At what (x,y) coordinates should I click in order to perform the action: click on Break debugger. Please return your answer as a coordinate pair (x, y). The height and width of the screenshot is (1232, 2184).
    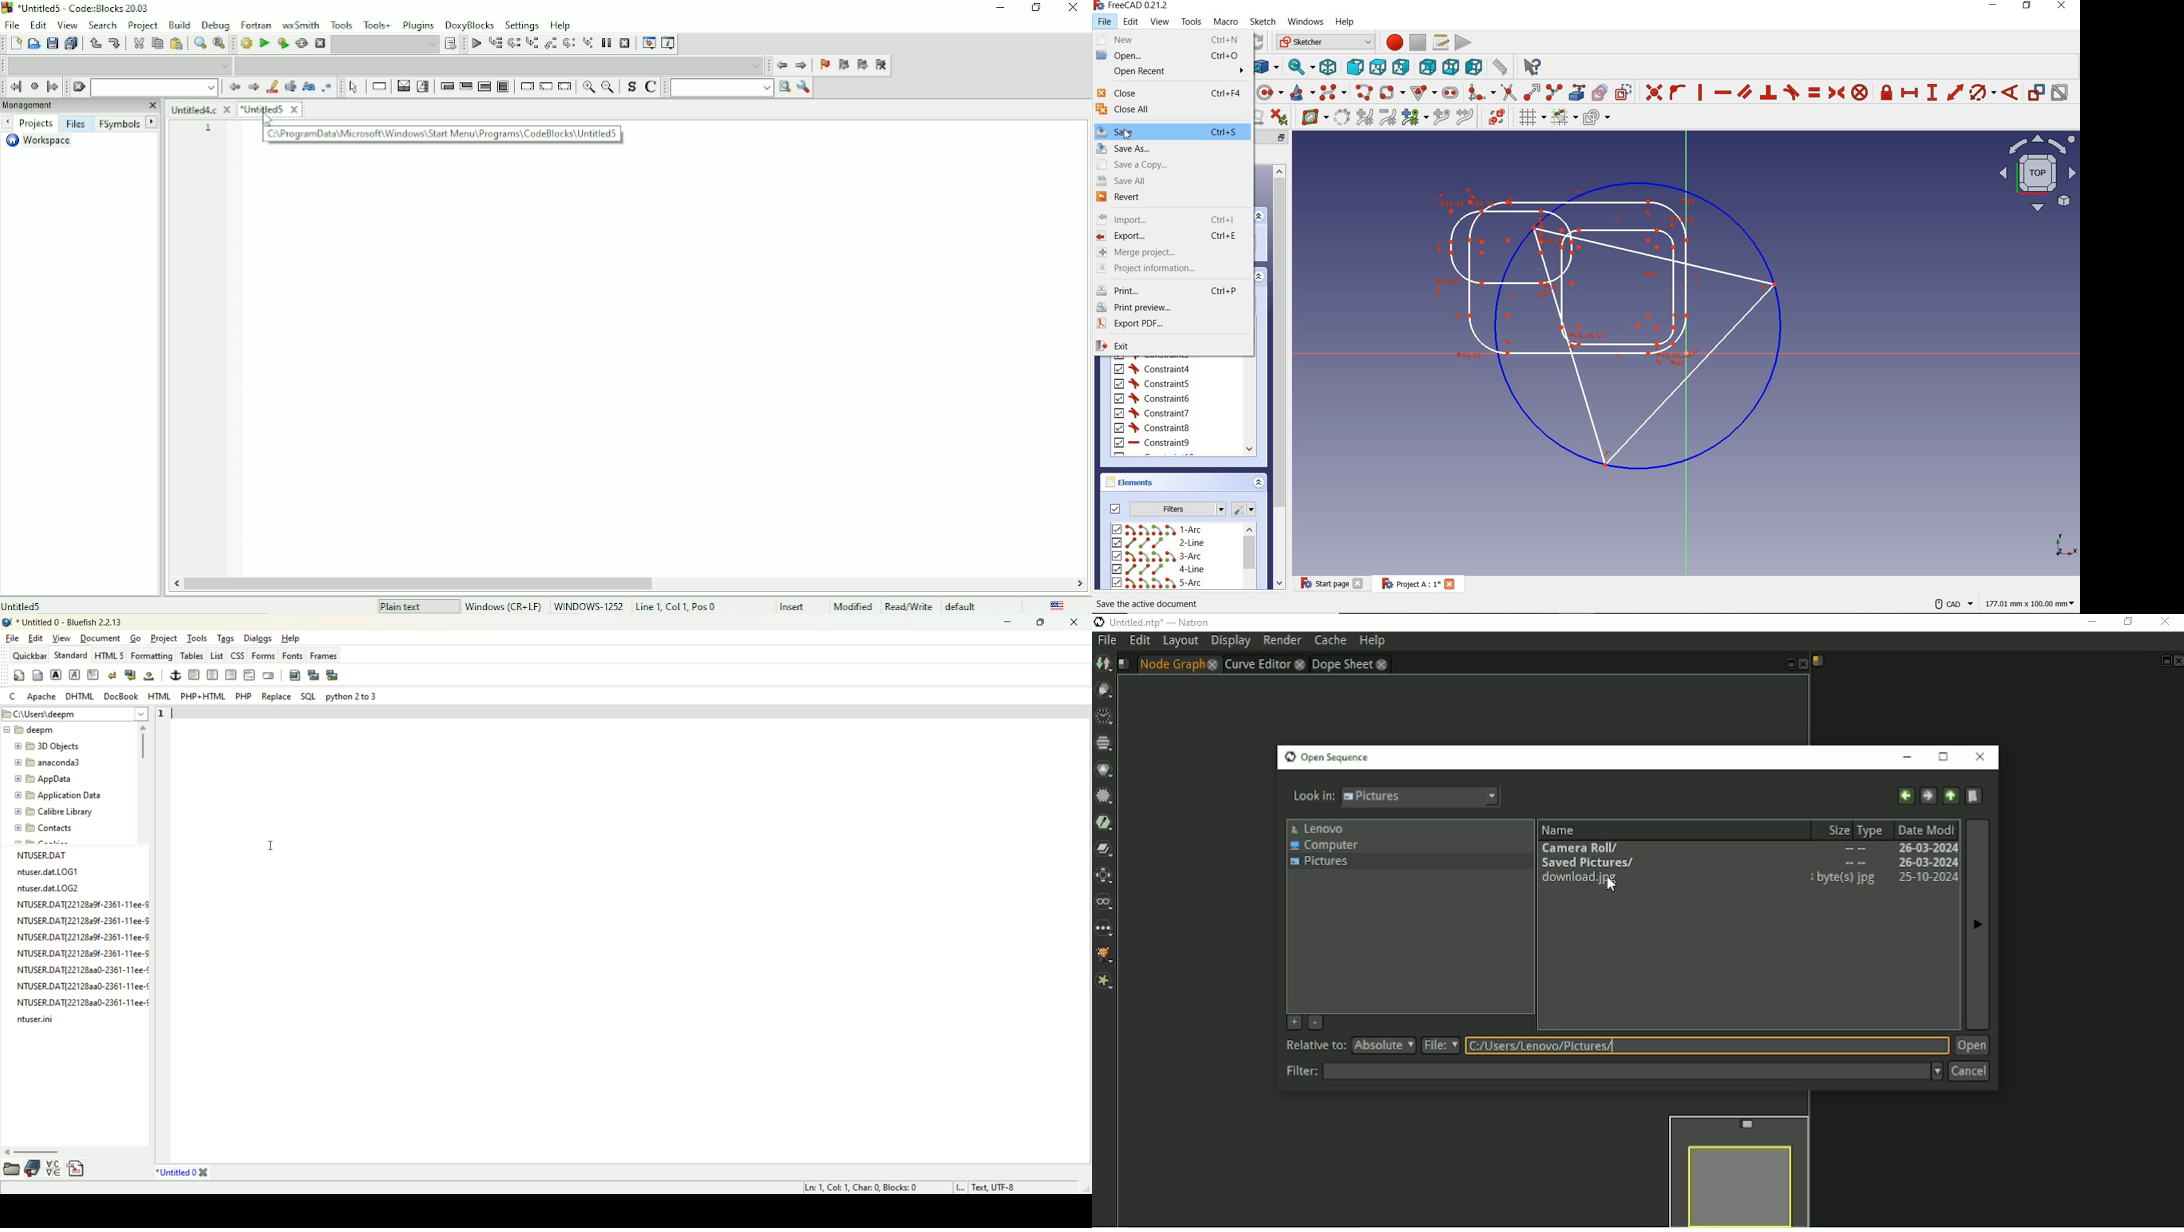
    Looking at the image, I should click on (606, 43).